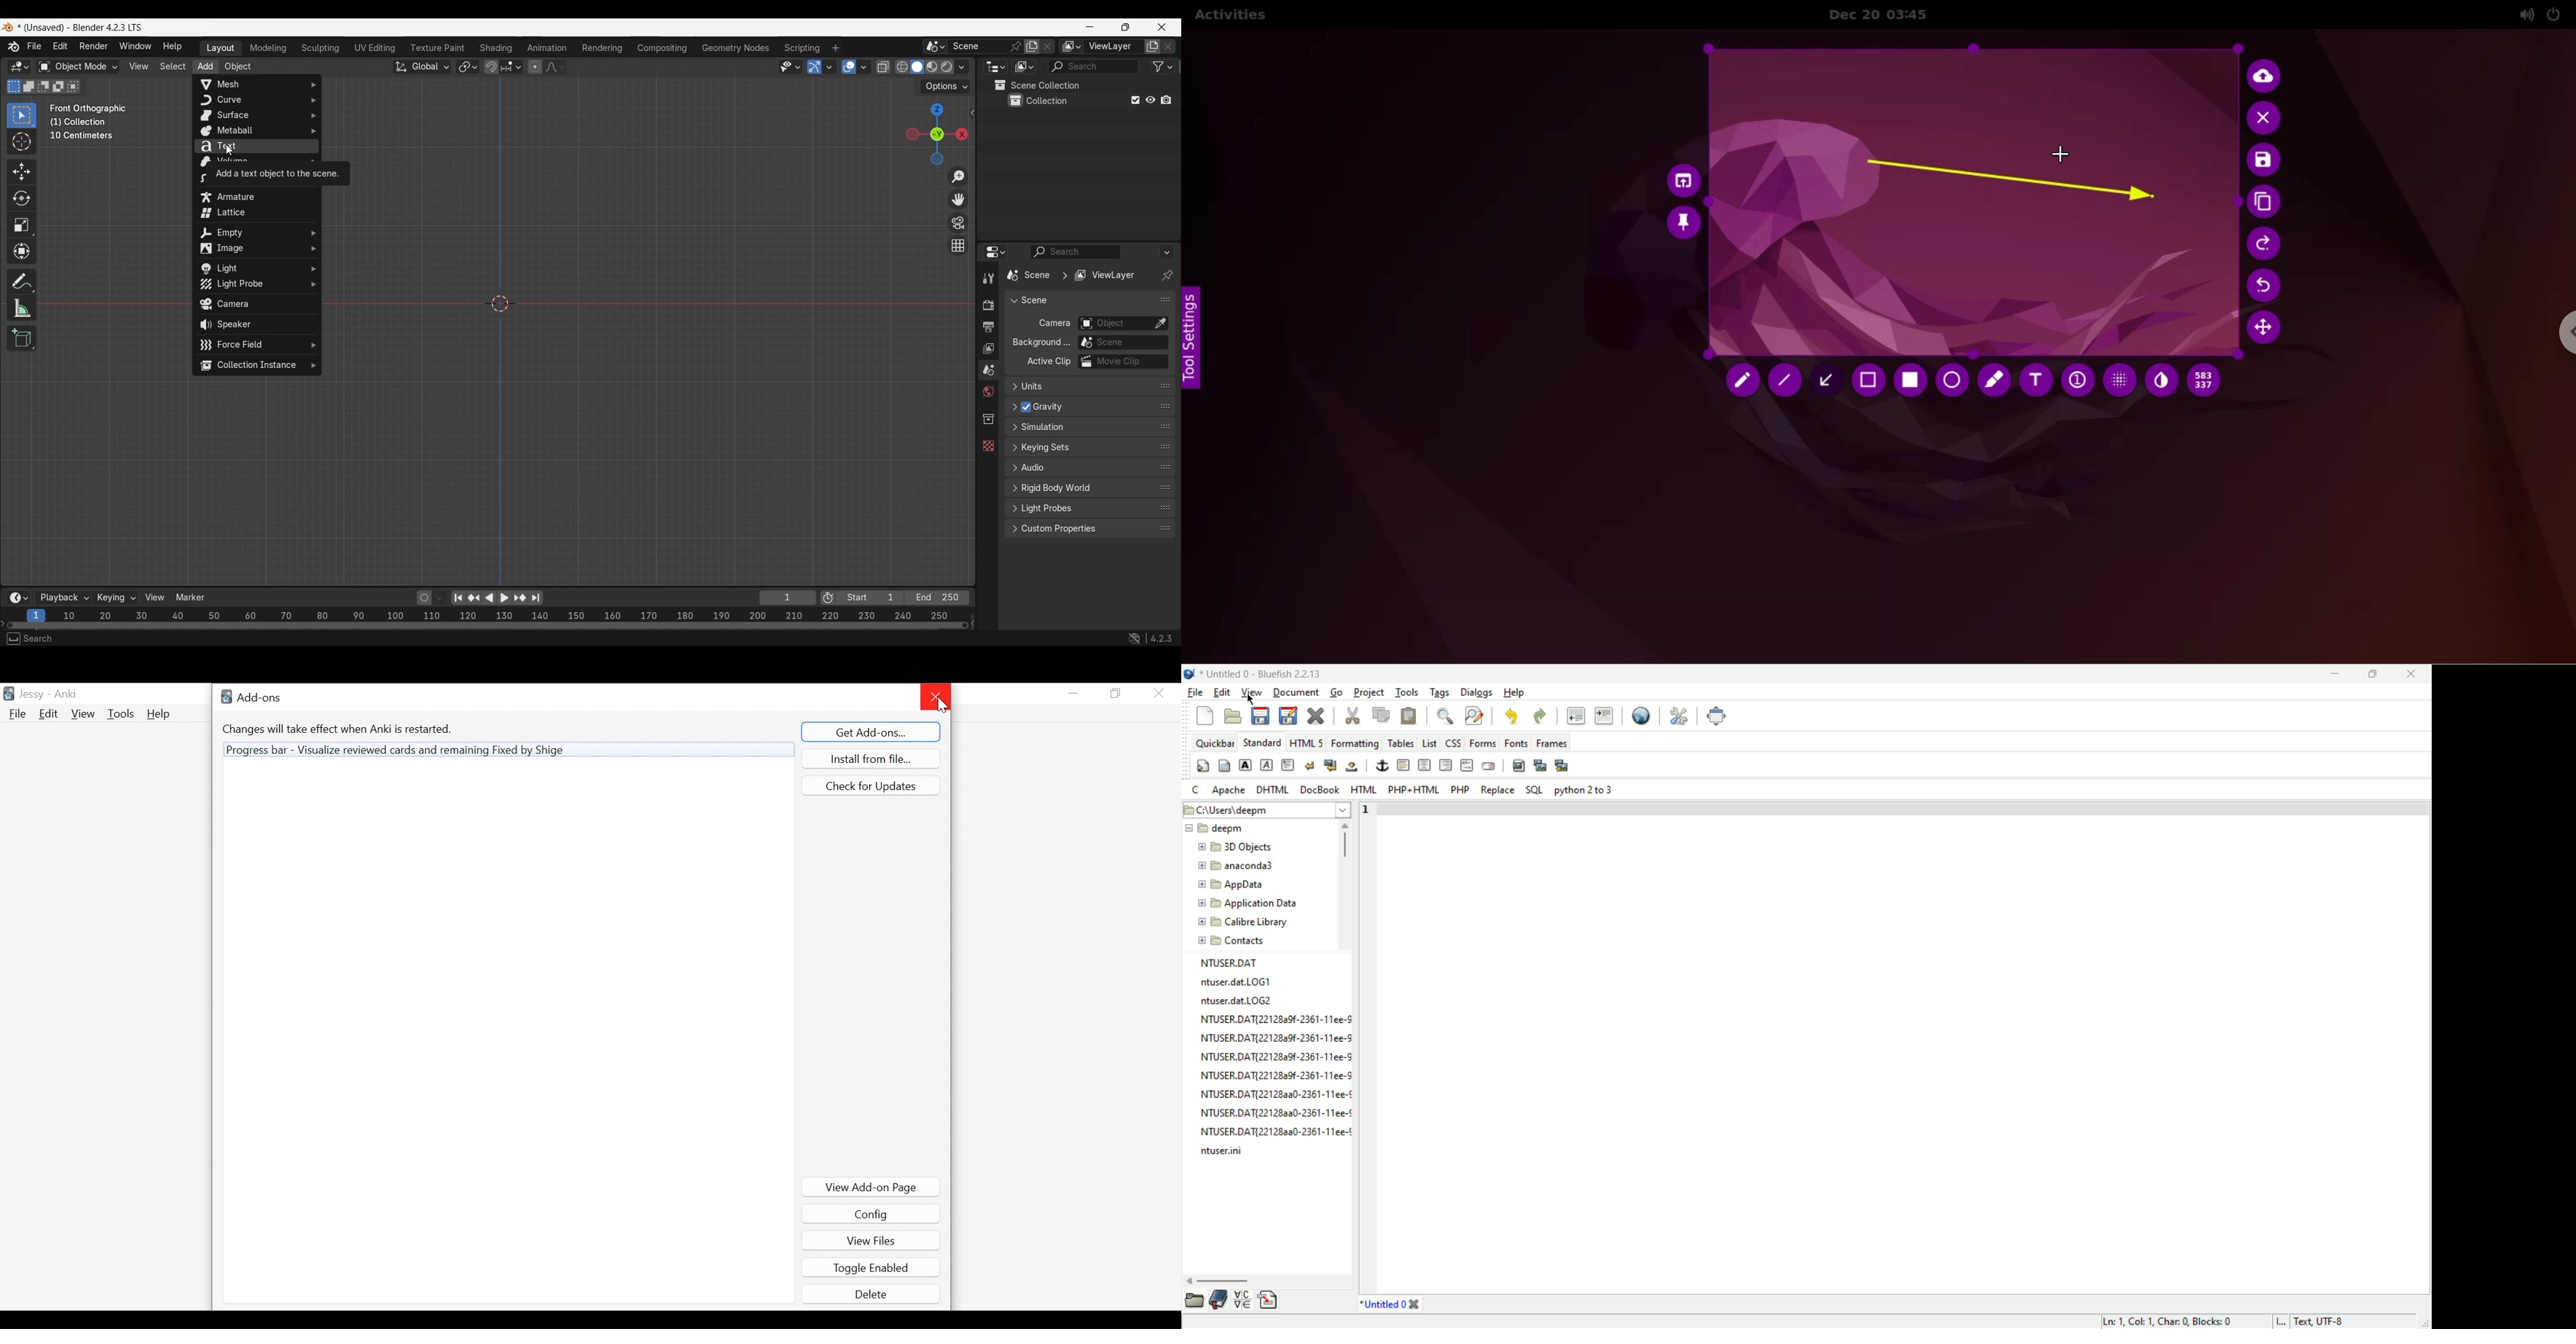  Describe the element at coordinates (1237, 1001) in the screenshot. I see `ntuser.dat.LOG2` at that location.